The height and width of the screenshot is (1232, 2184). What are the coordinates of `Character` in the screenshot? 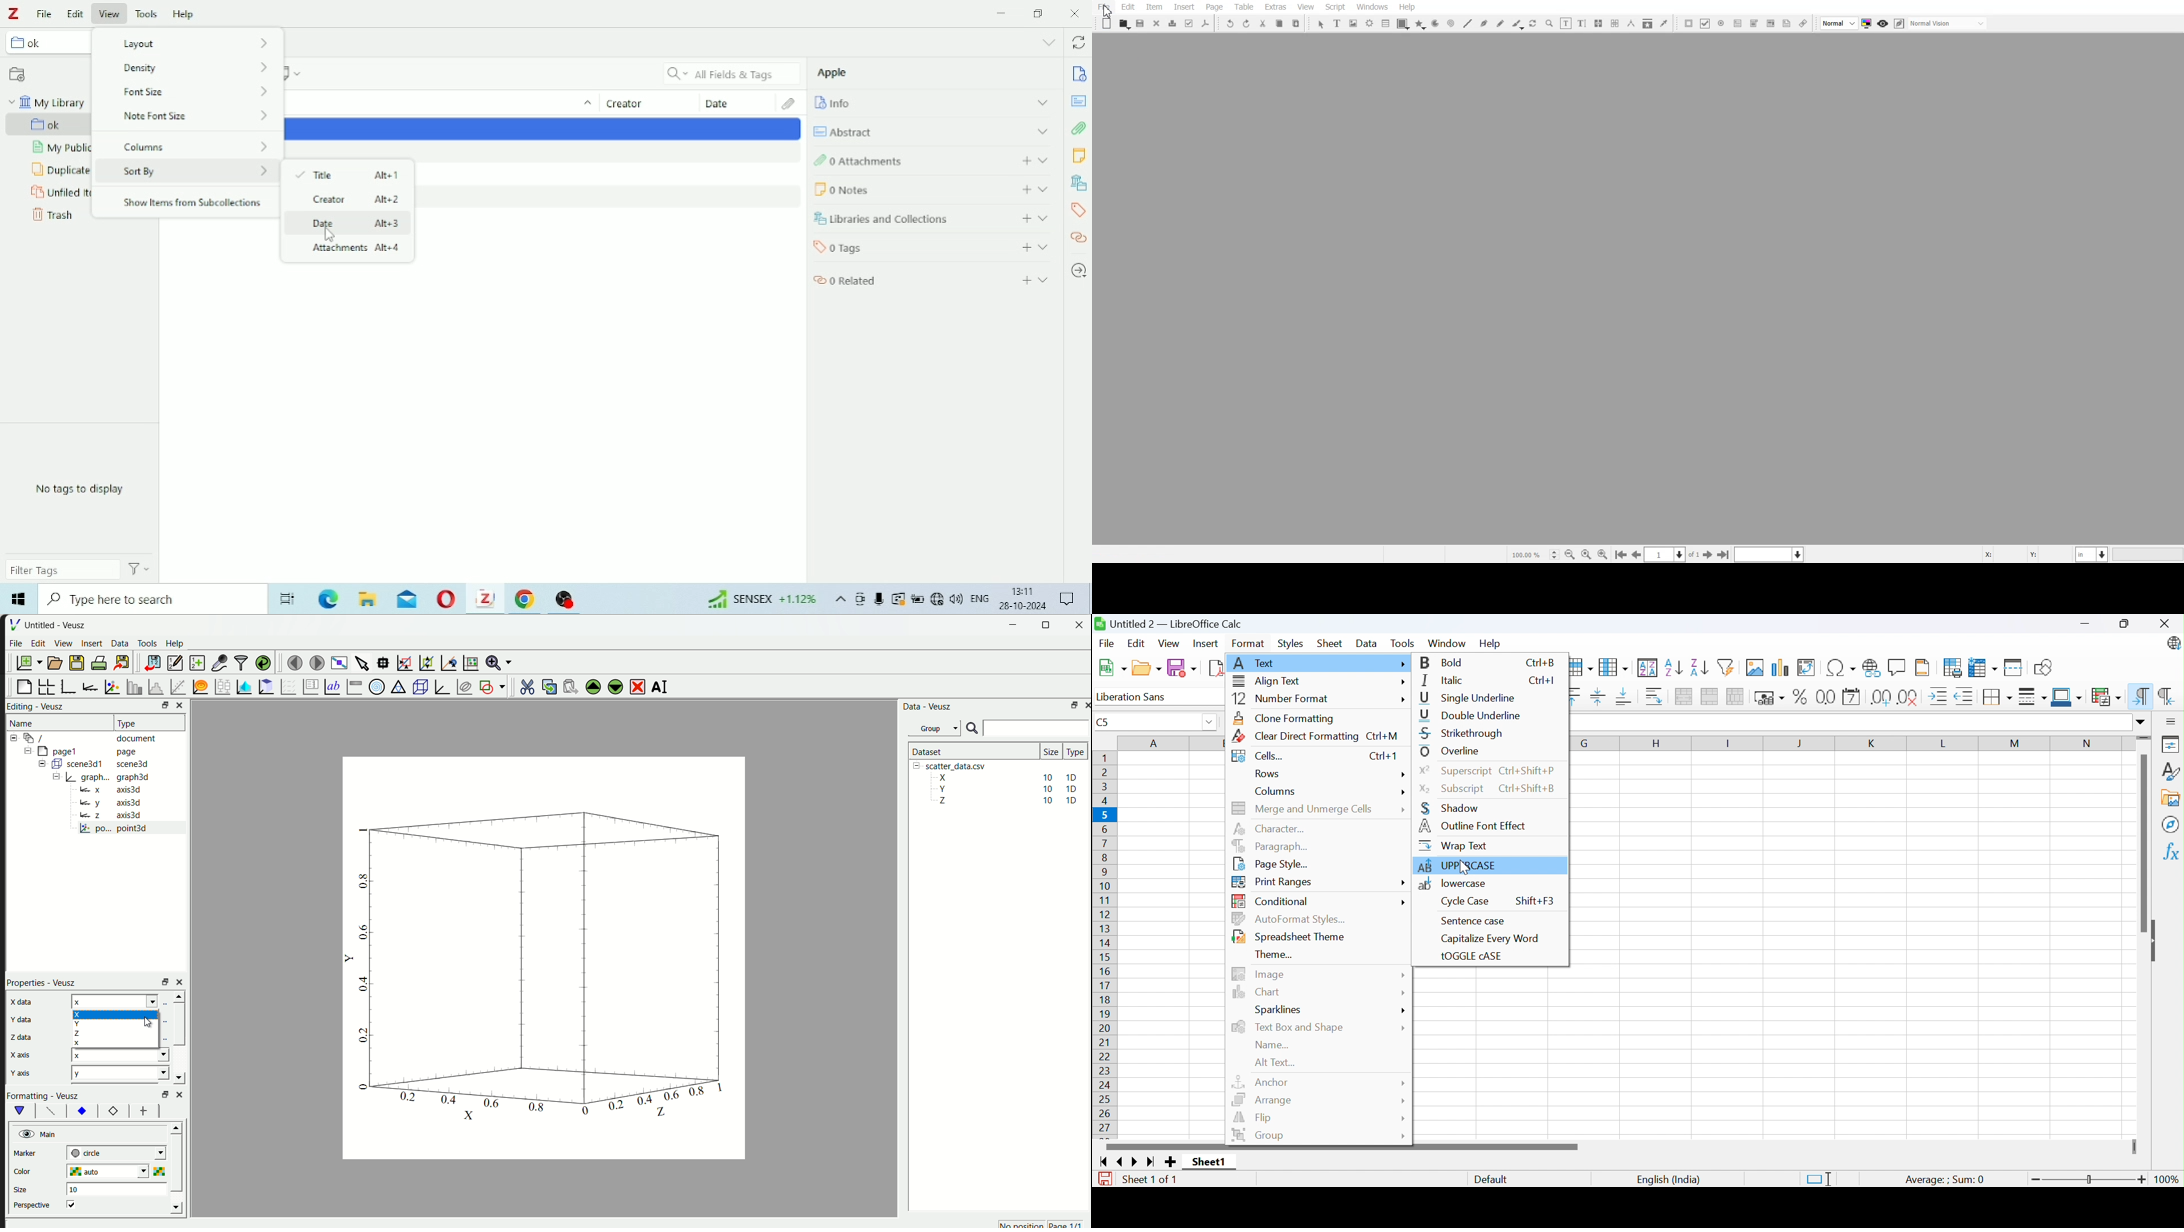 It's located at (1270, 830).